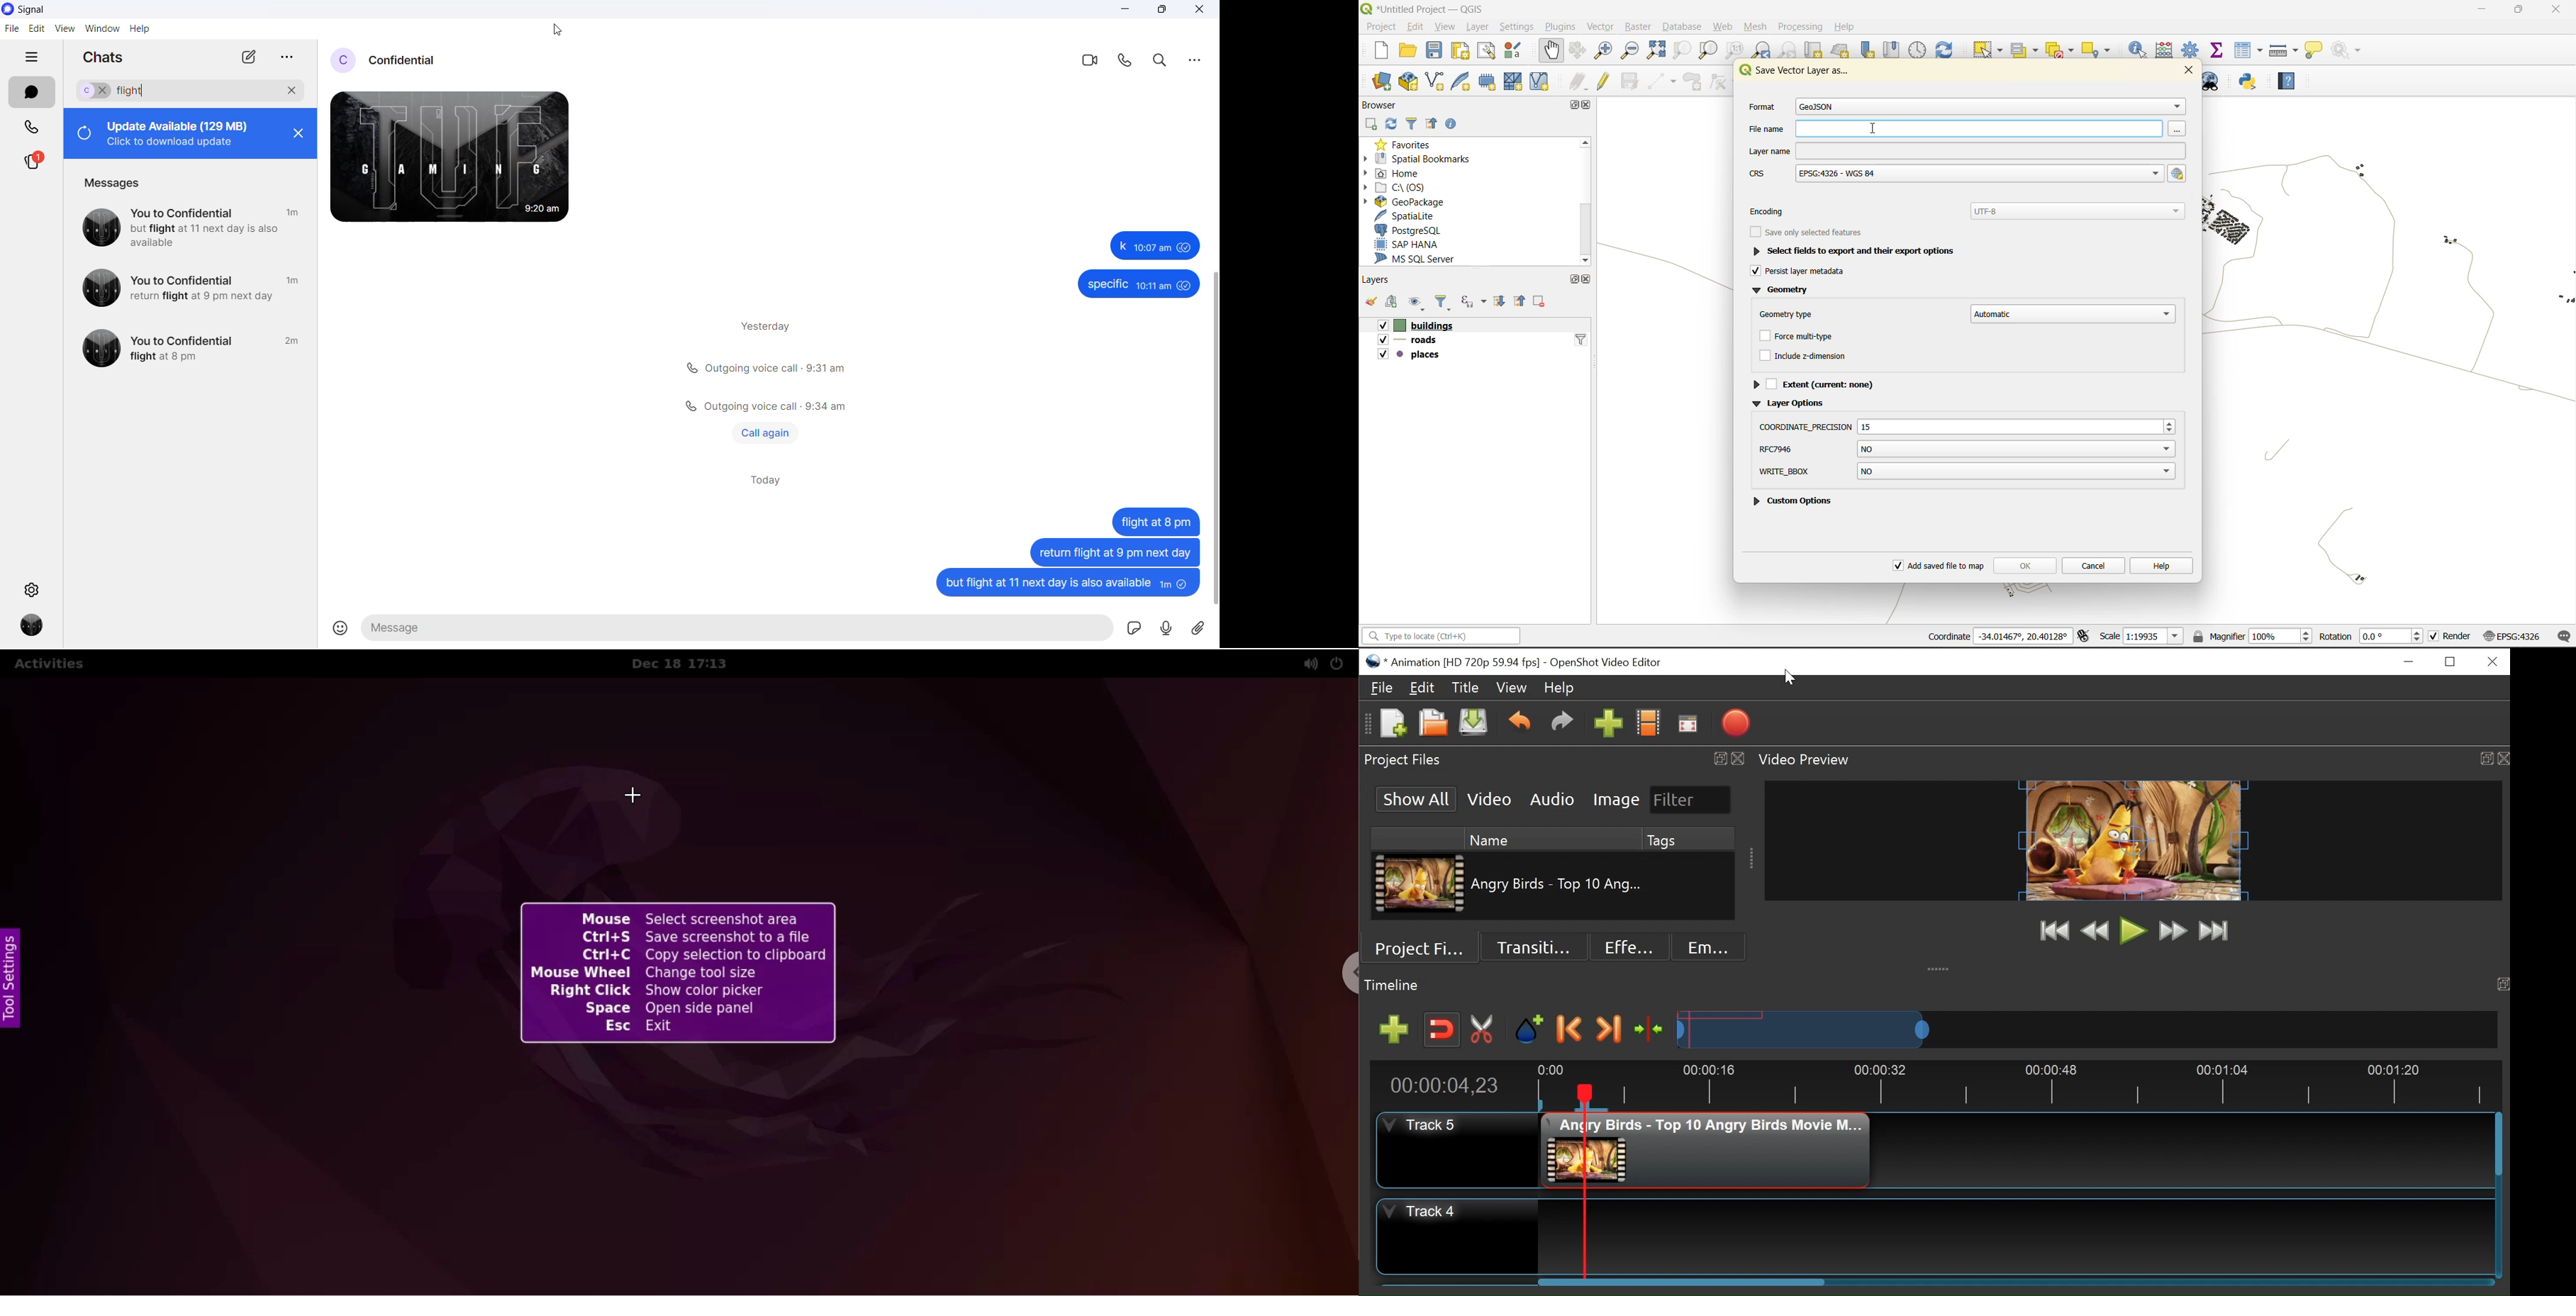 The height and width of the screenshot is (1316, 2576). I want to click on Clip, so click(1422, 883).